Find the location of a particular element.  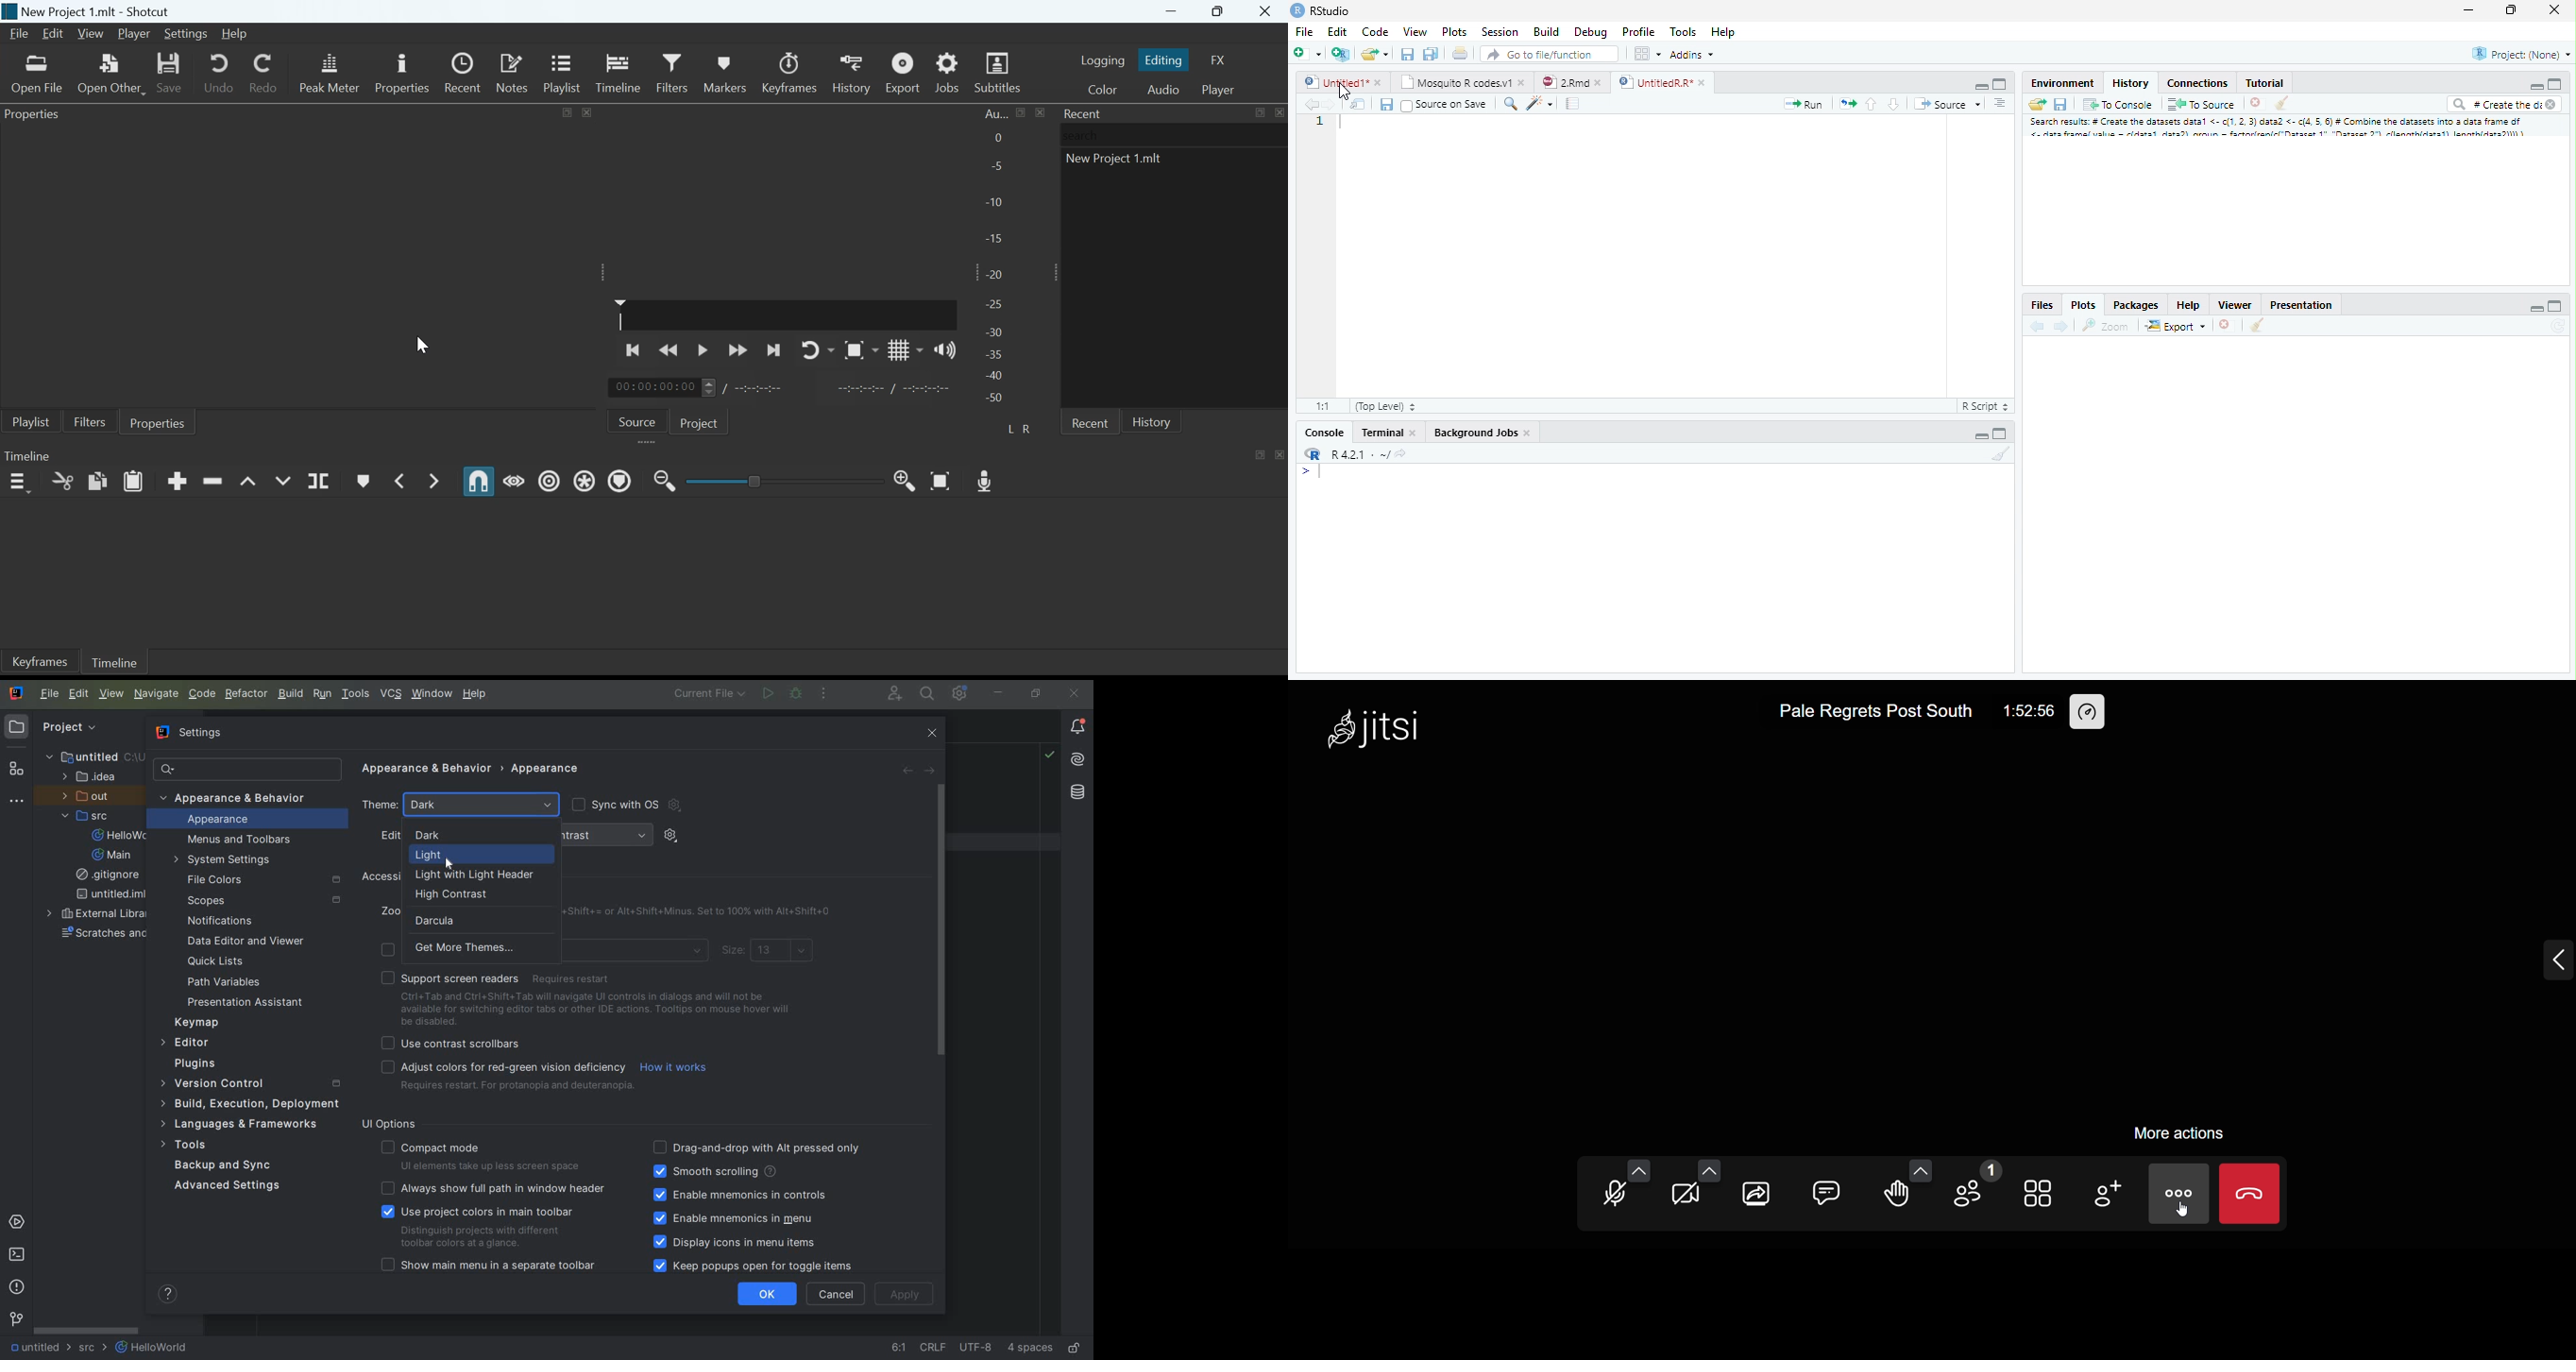

Duration is located at coordinates (760, 388).